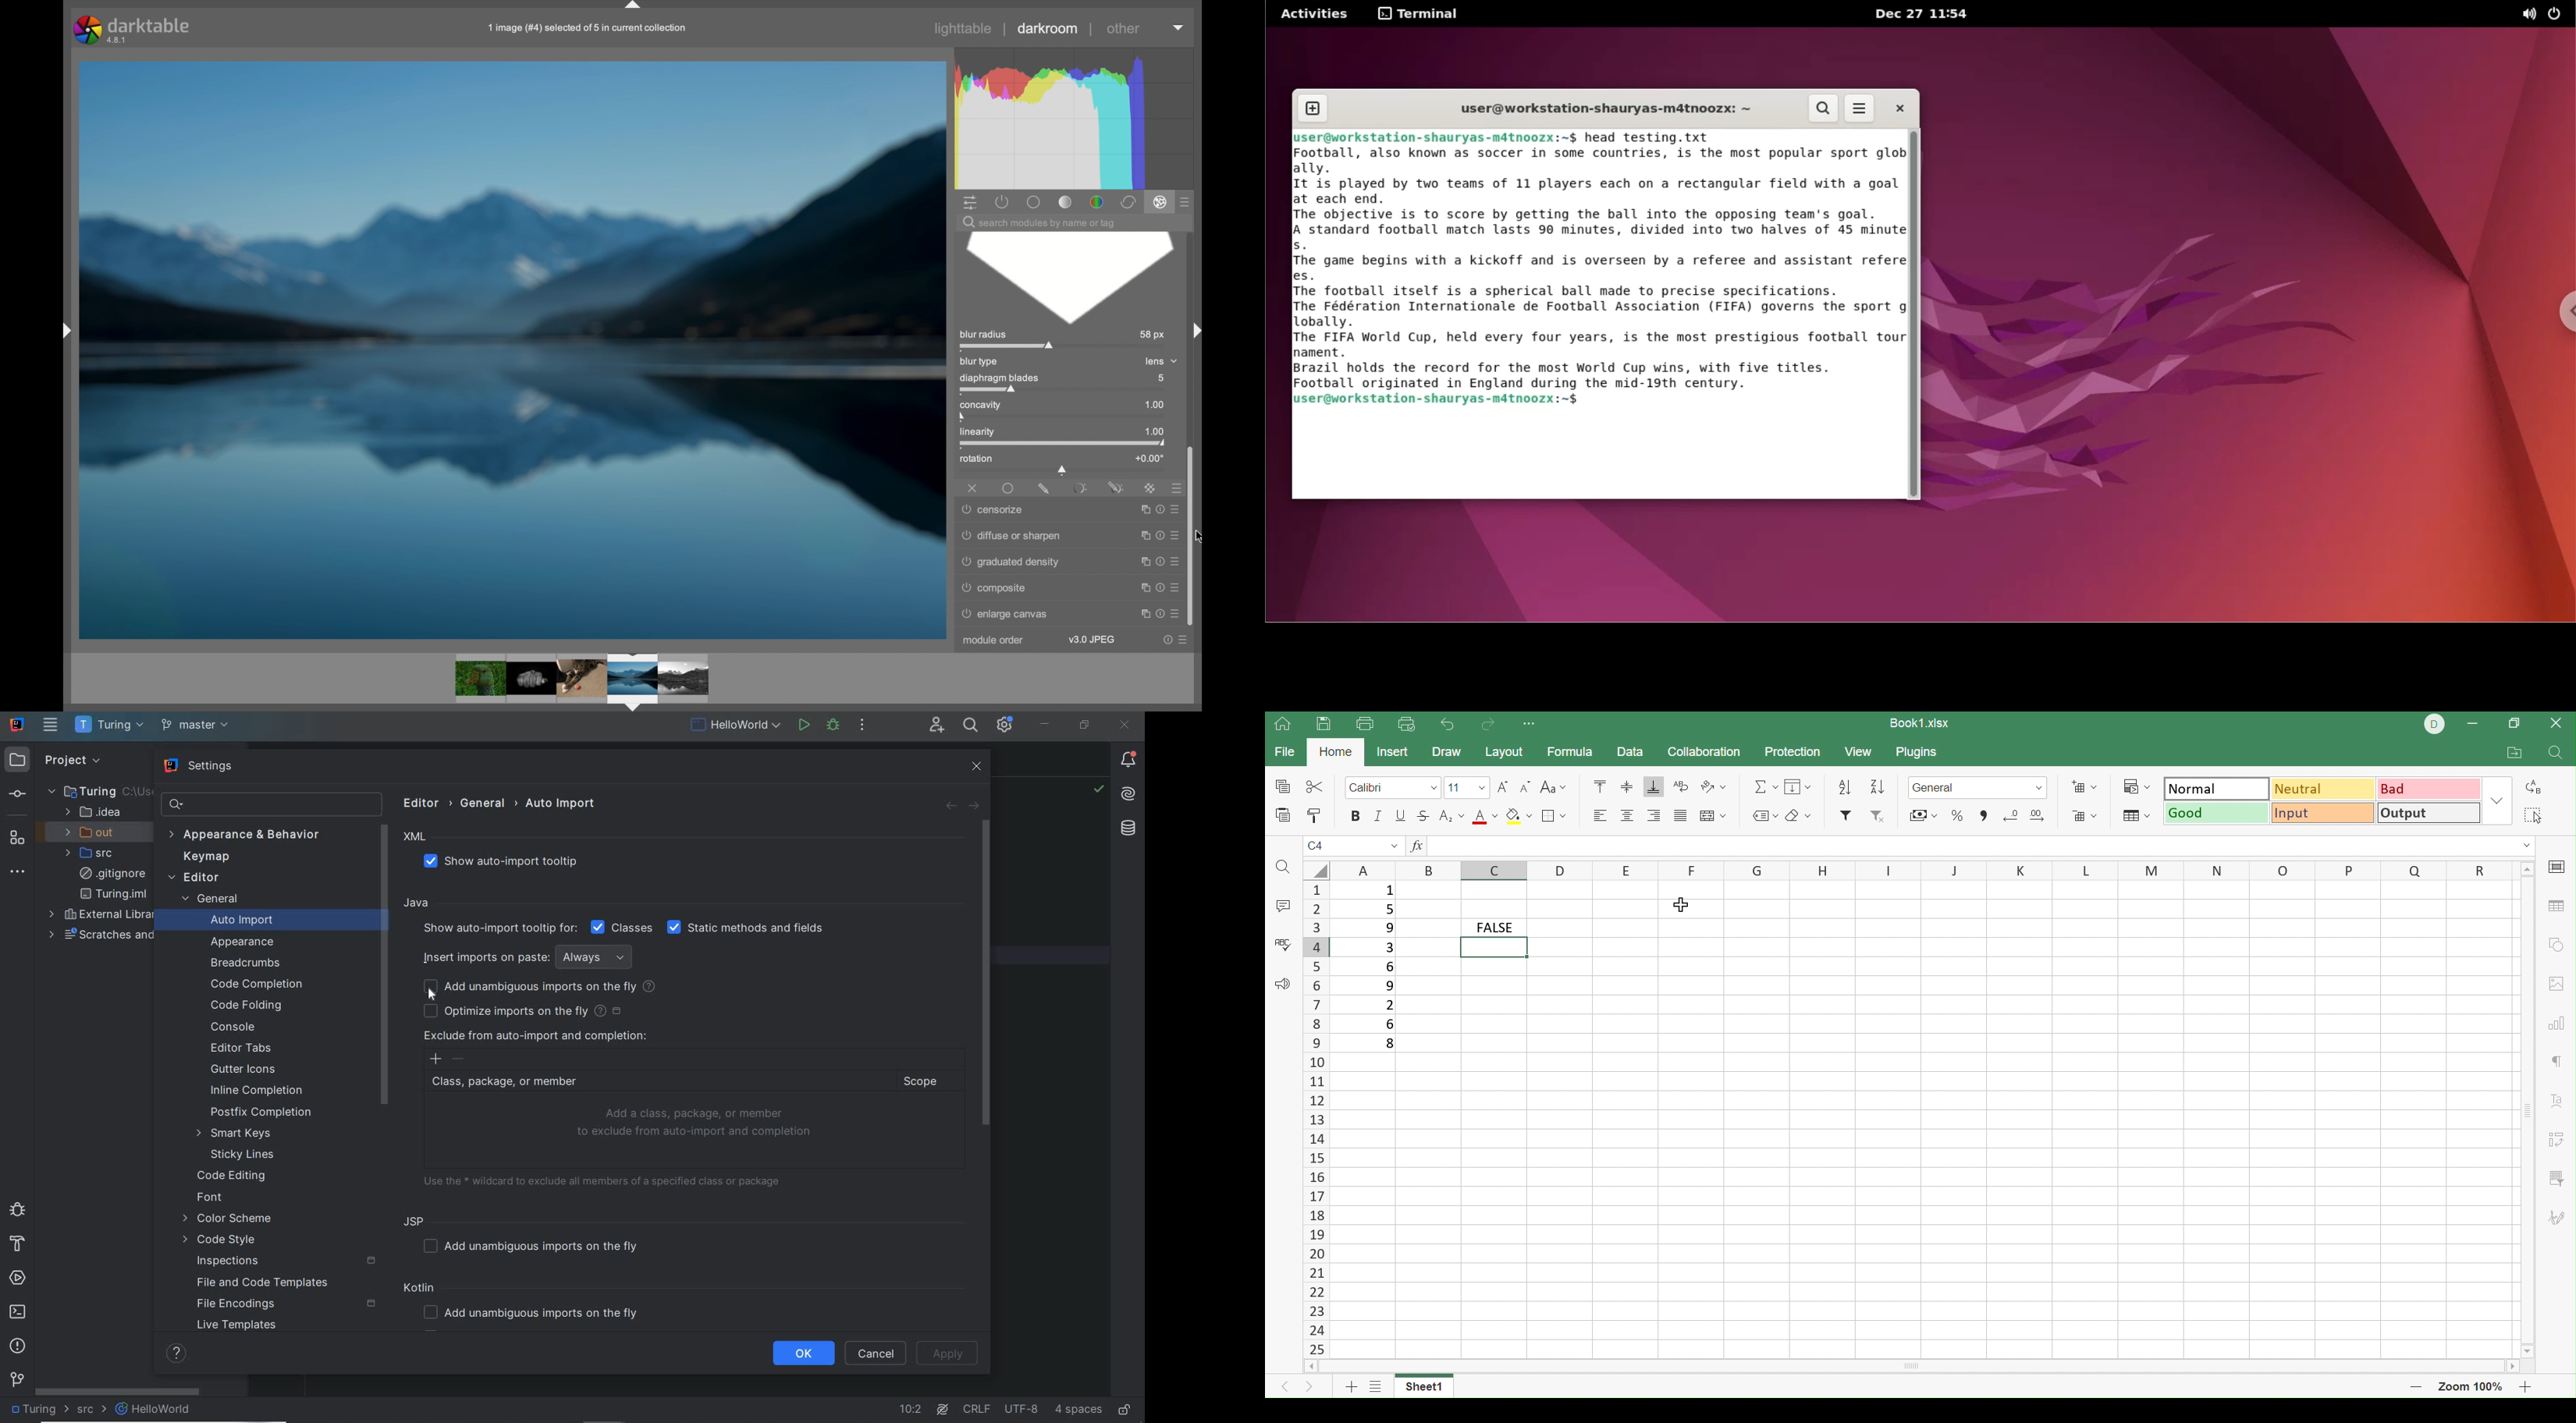 This screenshot has height=1428, width=2576. Describe the element at coordinates (992, 640) in the screenshot. I see `module order` at that location.